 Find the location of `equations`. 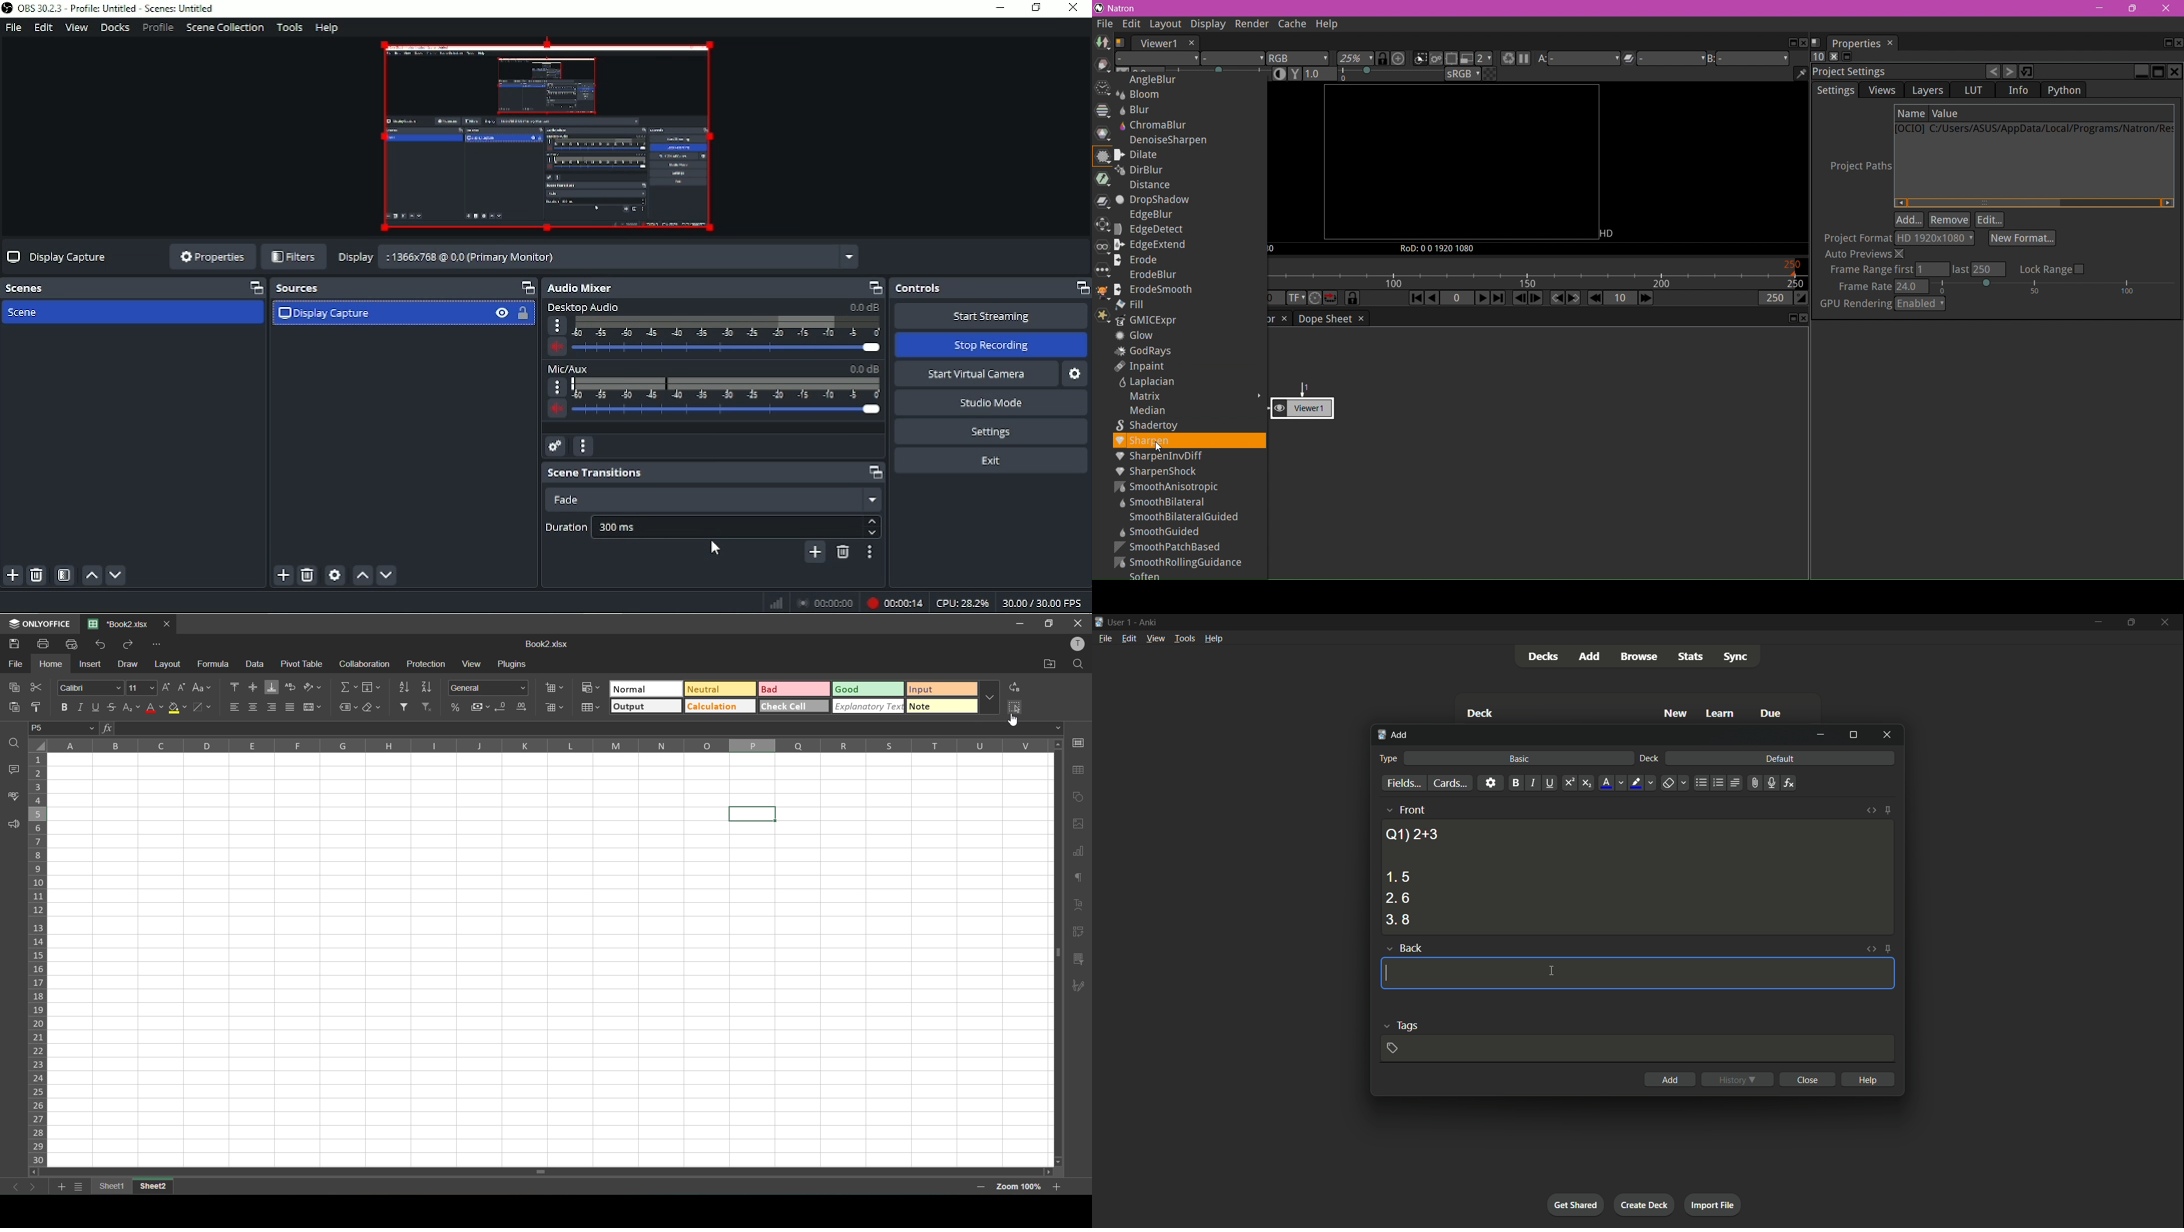

equations is located at coordinates (1789, 783).